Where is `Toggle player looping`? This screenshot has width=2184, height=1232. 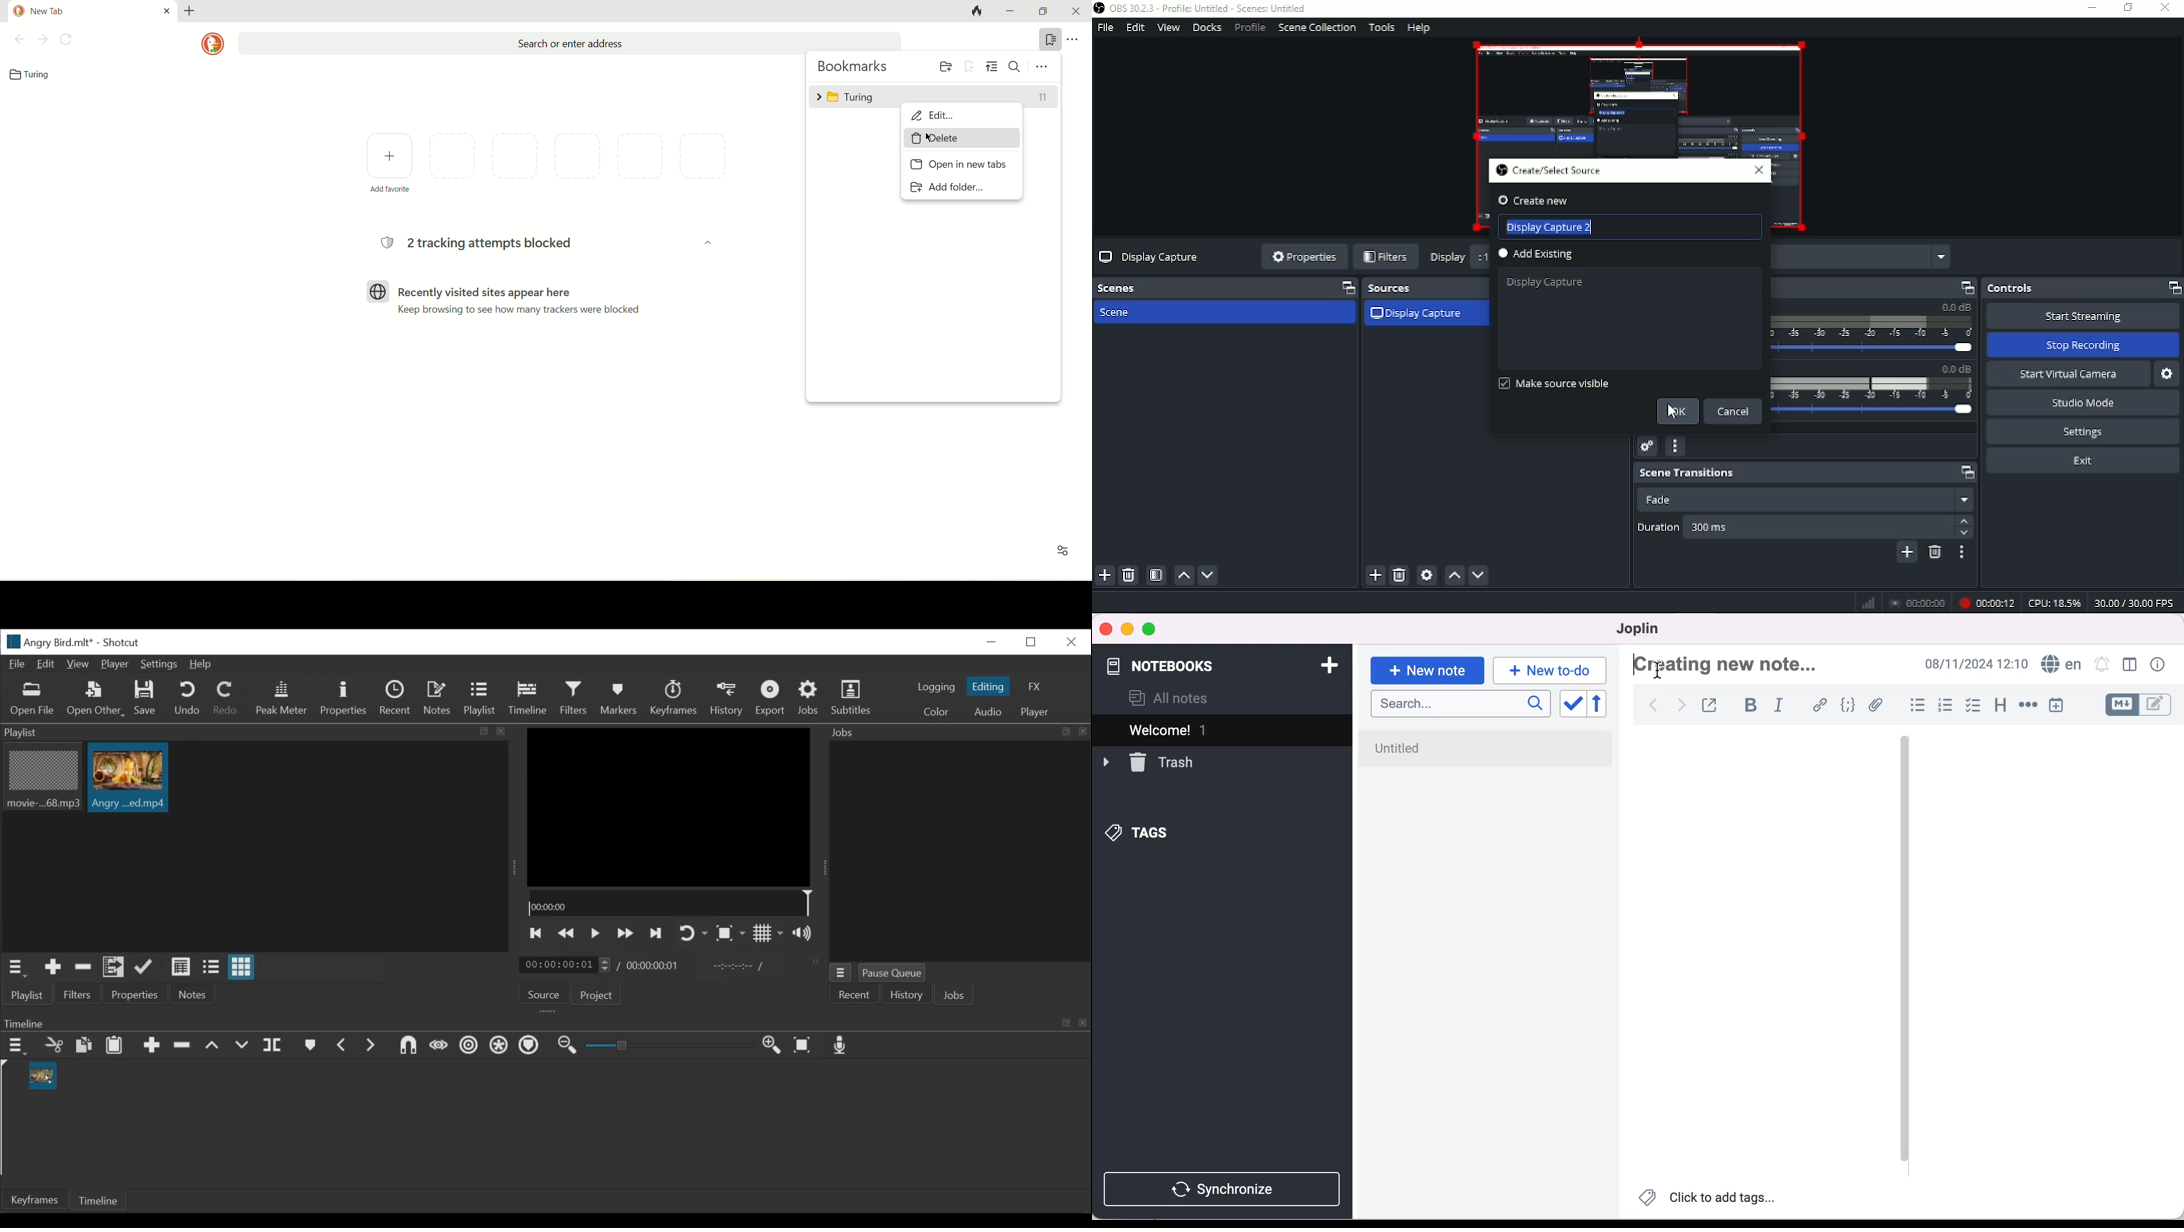 Toggle player looping is located at coordinates (692, 934).